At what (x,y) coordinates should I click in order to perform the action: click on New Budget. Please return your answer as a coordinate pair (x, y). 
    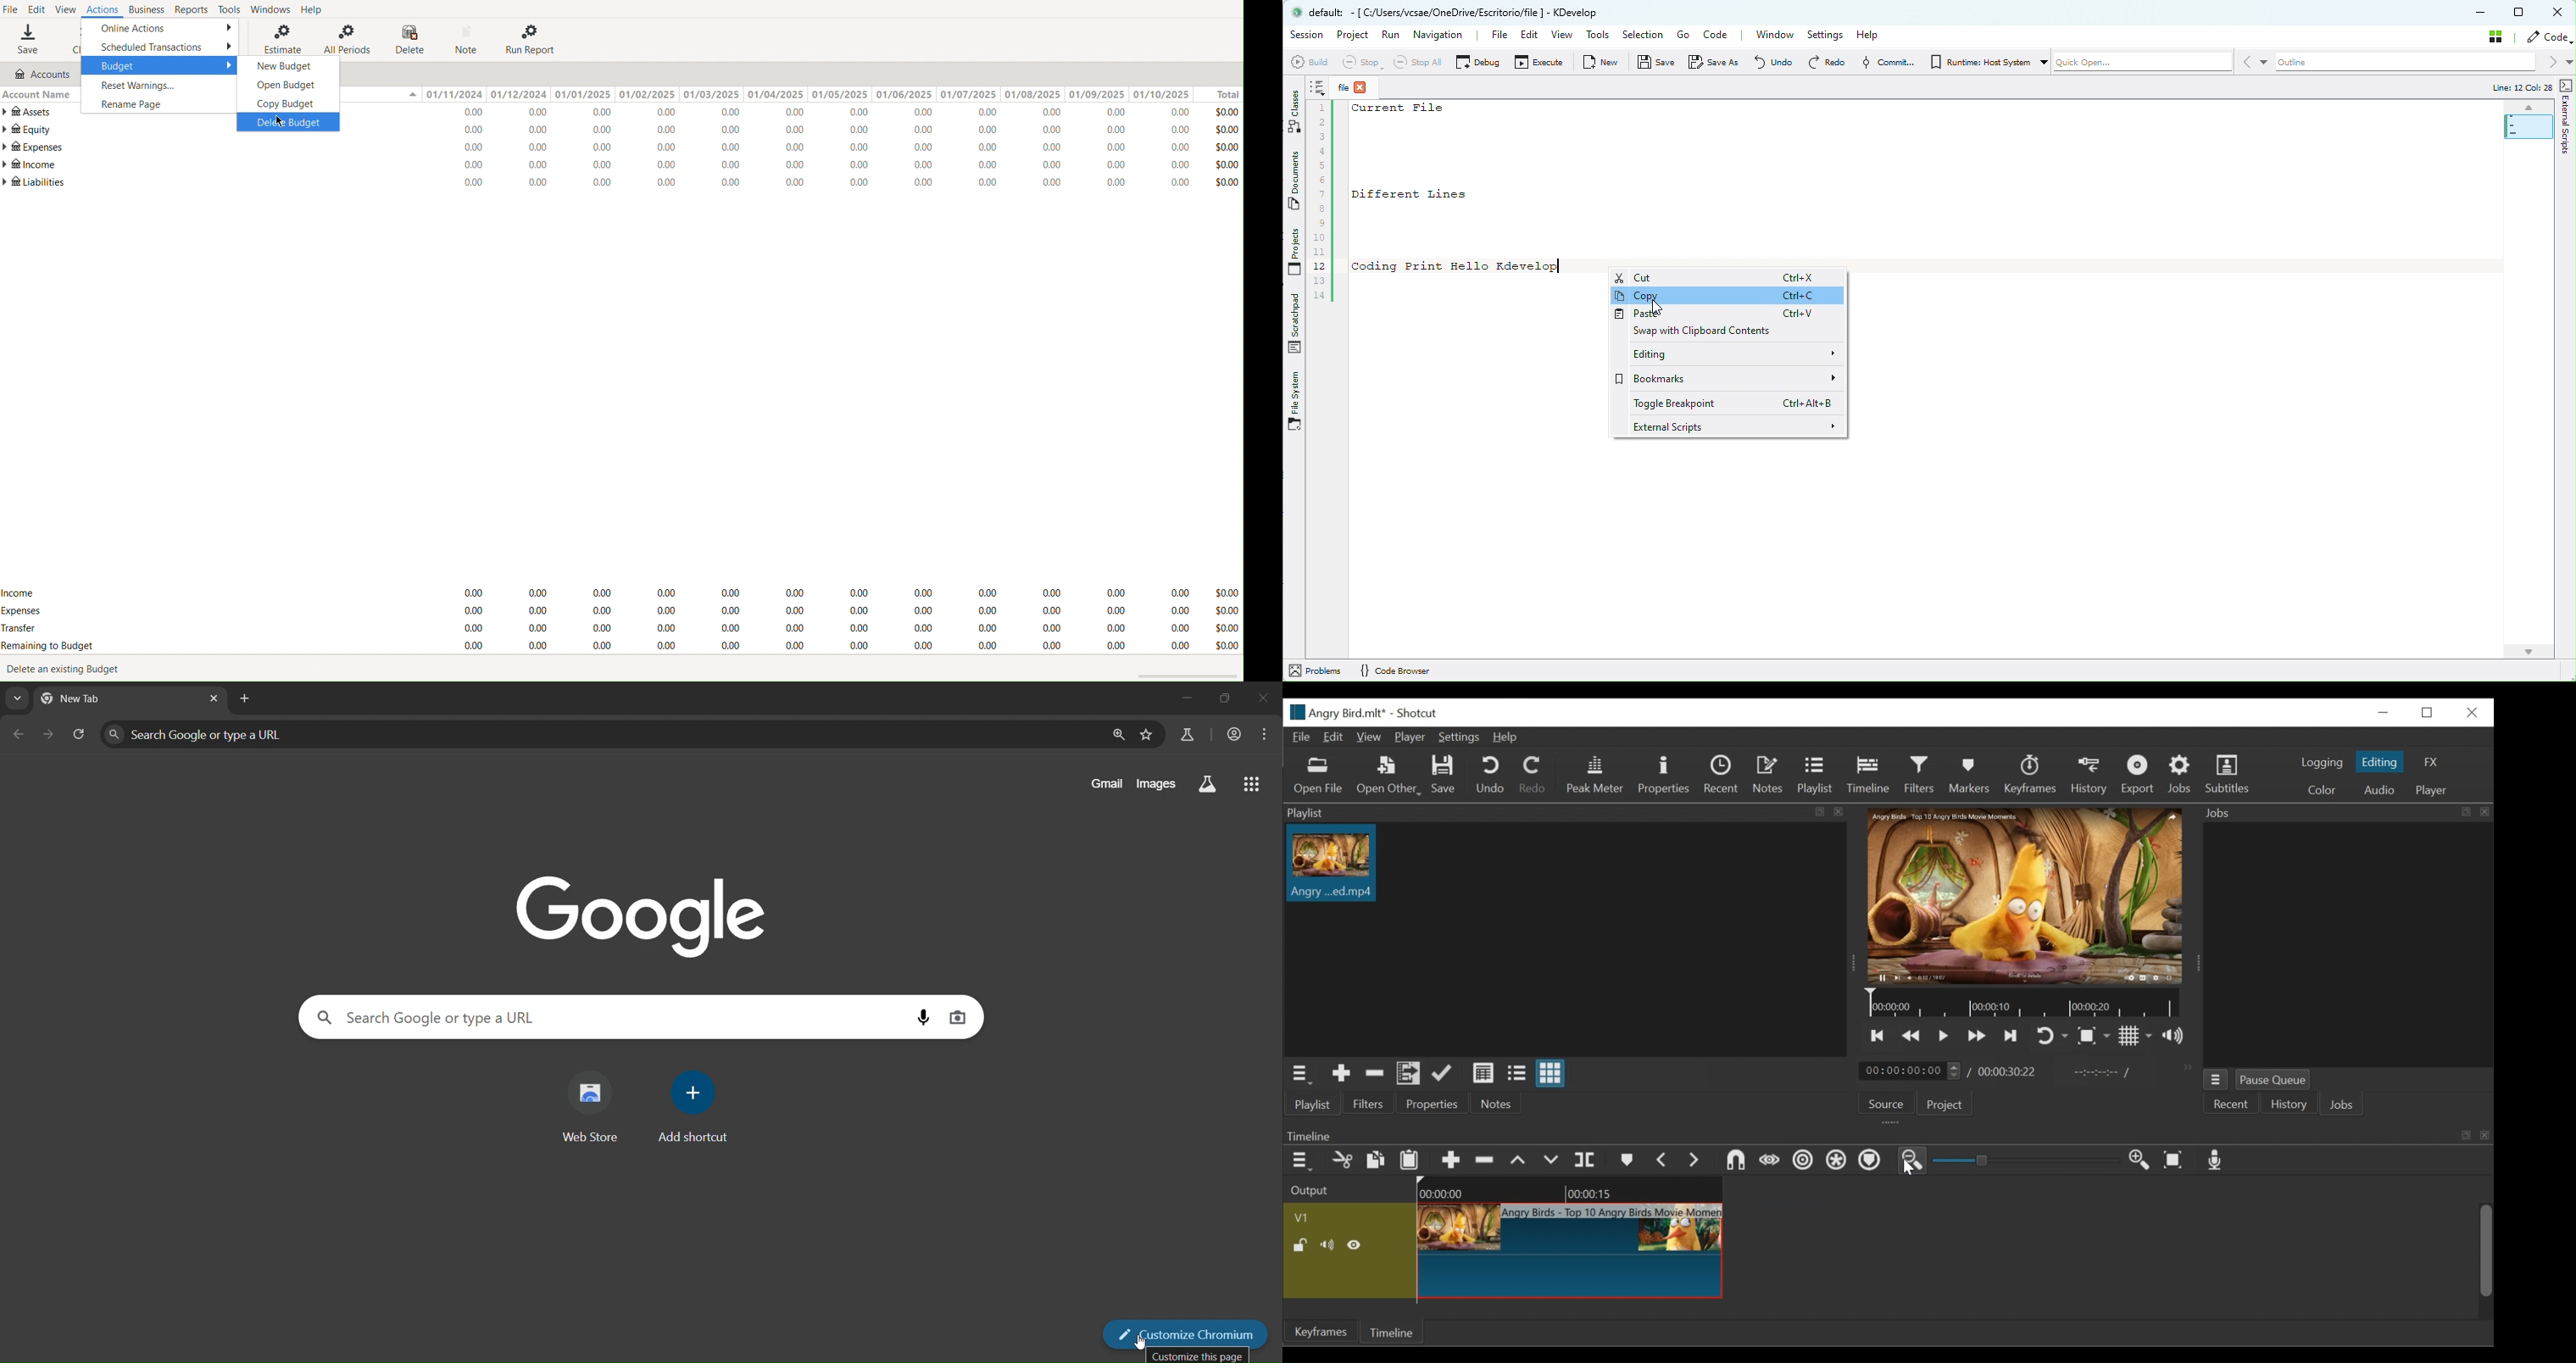
    Looking at the image, I should click on (289, 64).